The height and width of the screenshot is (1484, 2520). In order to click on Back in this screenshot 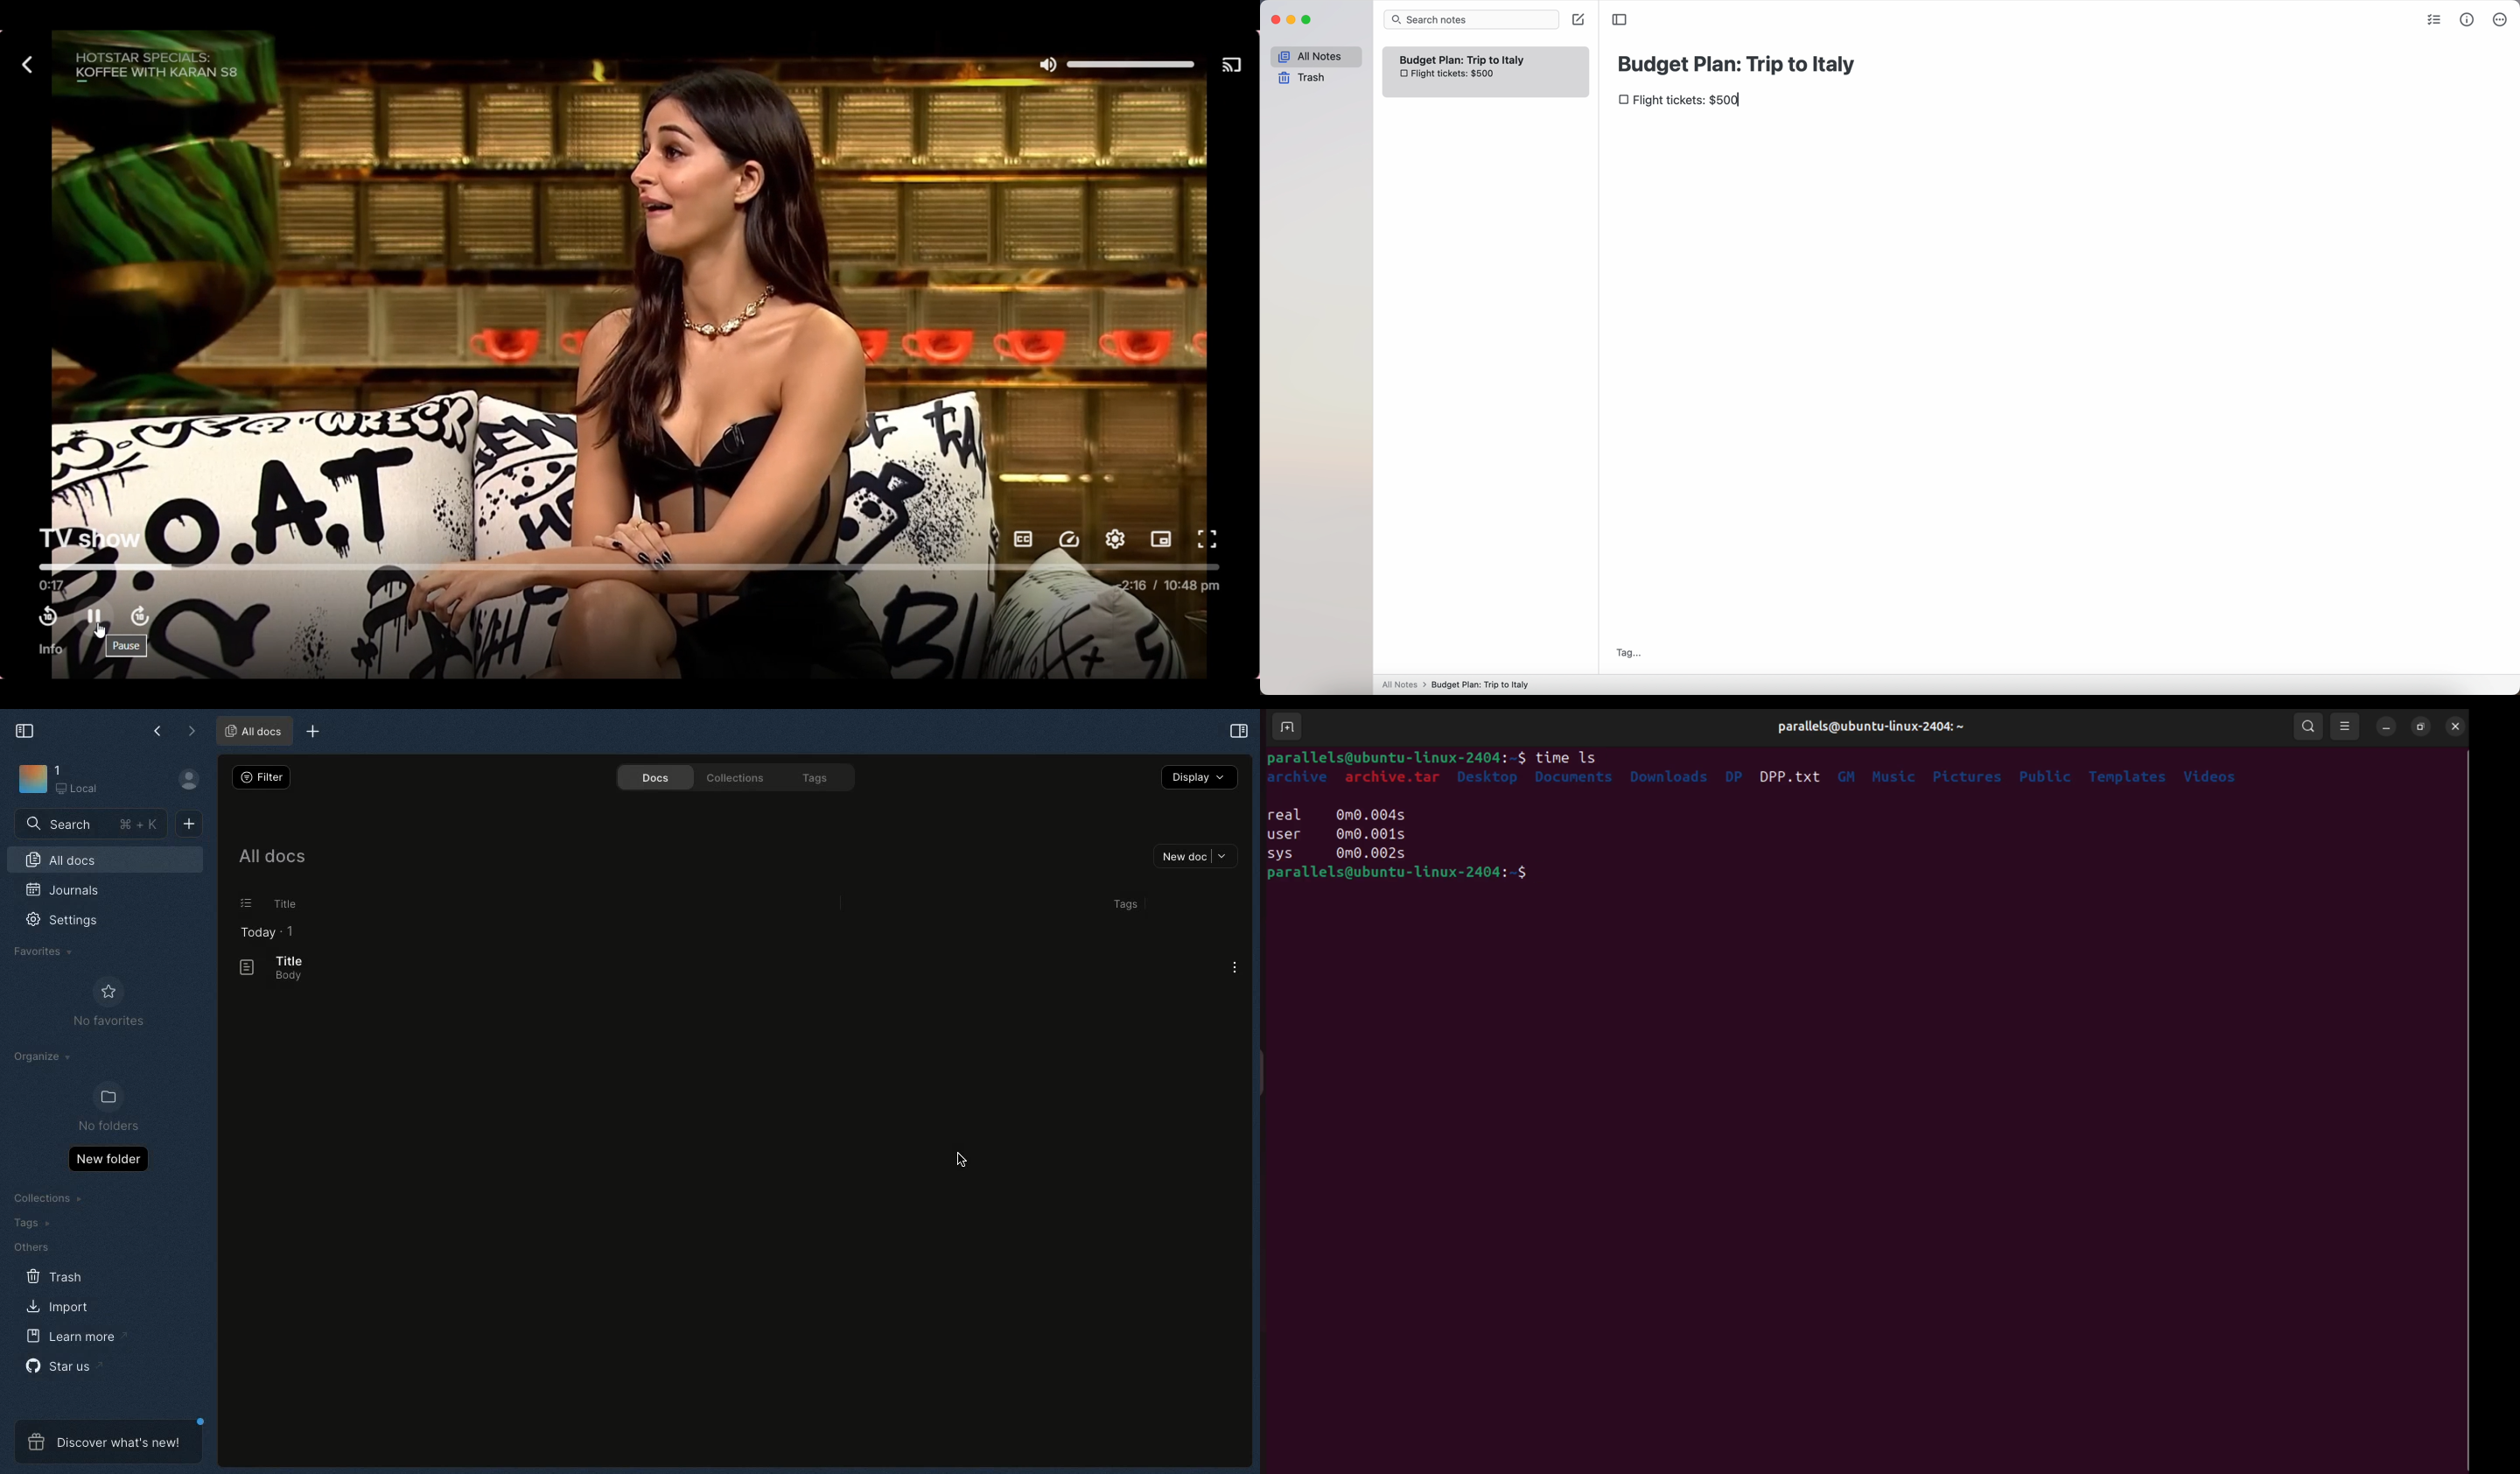, I will do `click(159, 731)`.